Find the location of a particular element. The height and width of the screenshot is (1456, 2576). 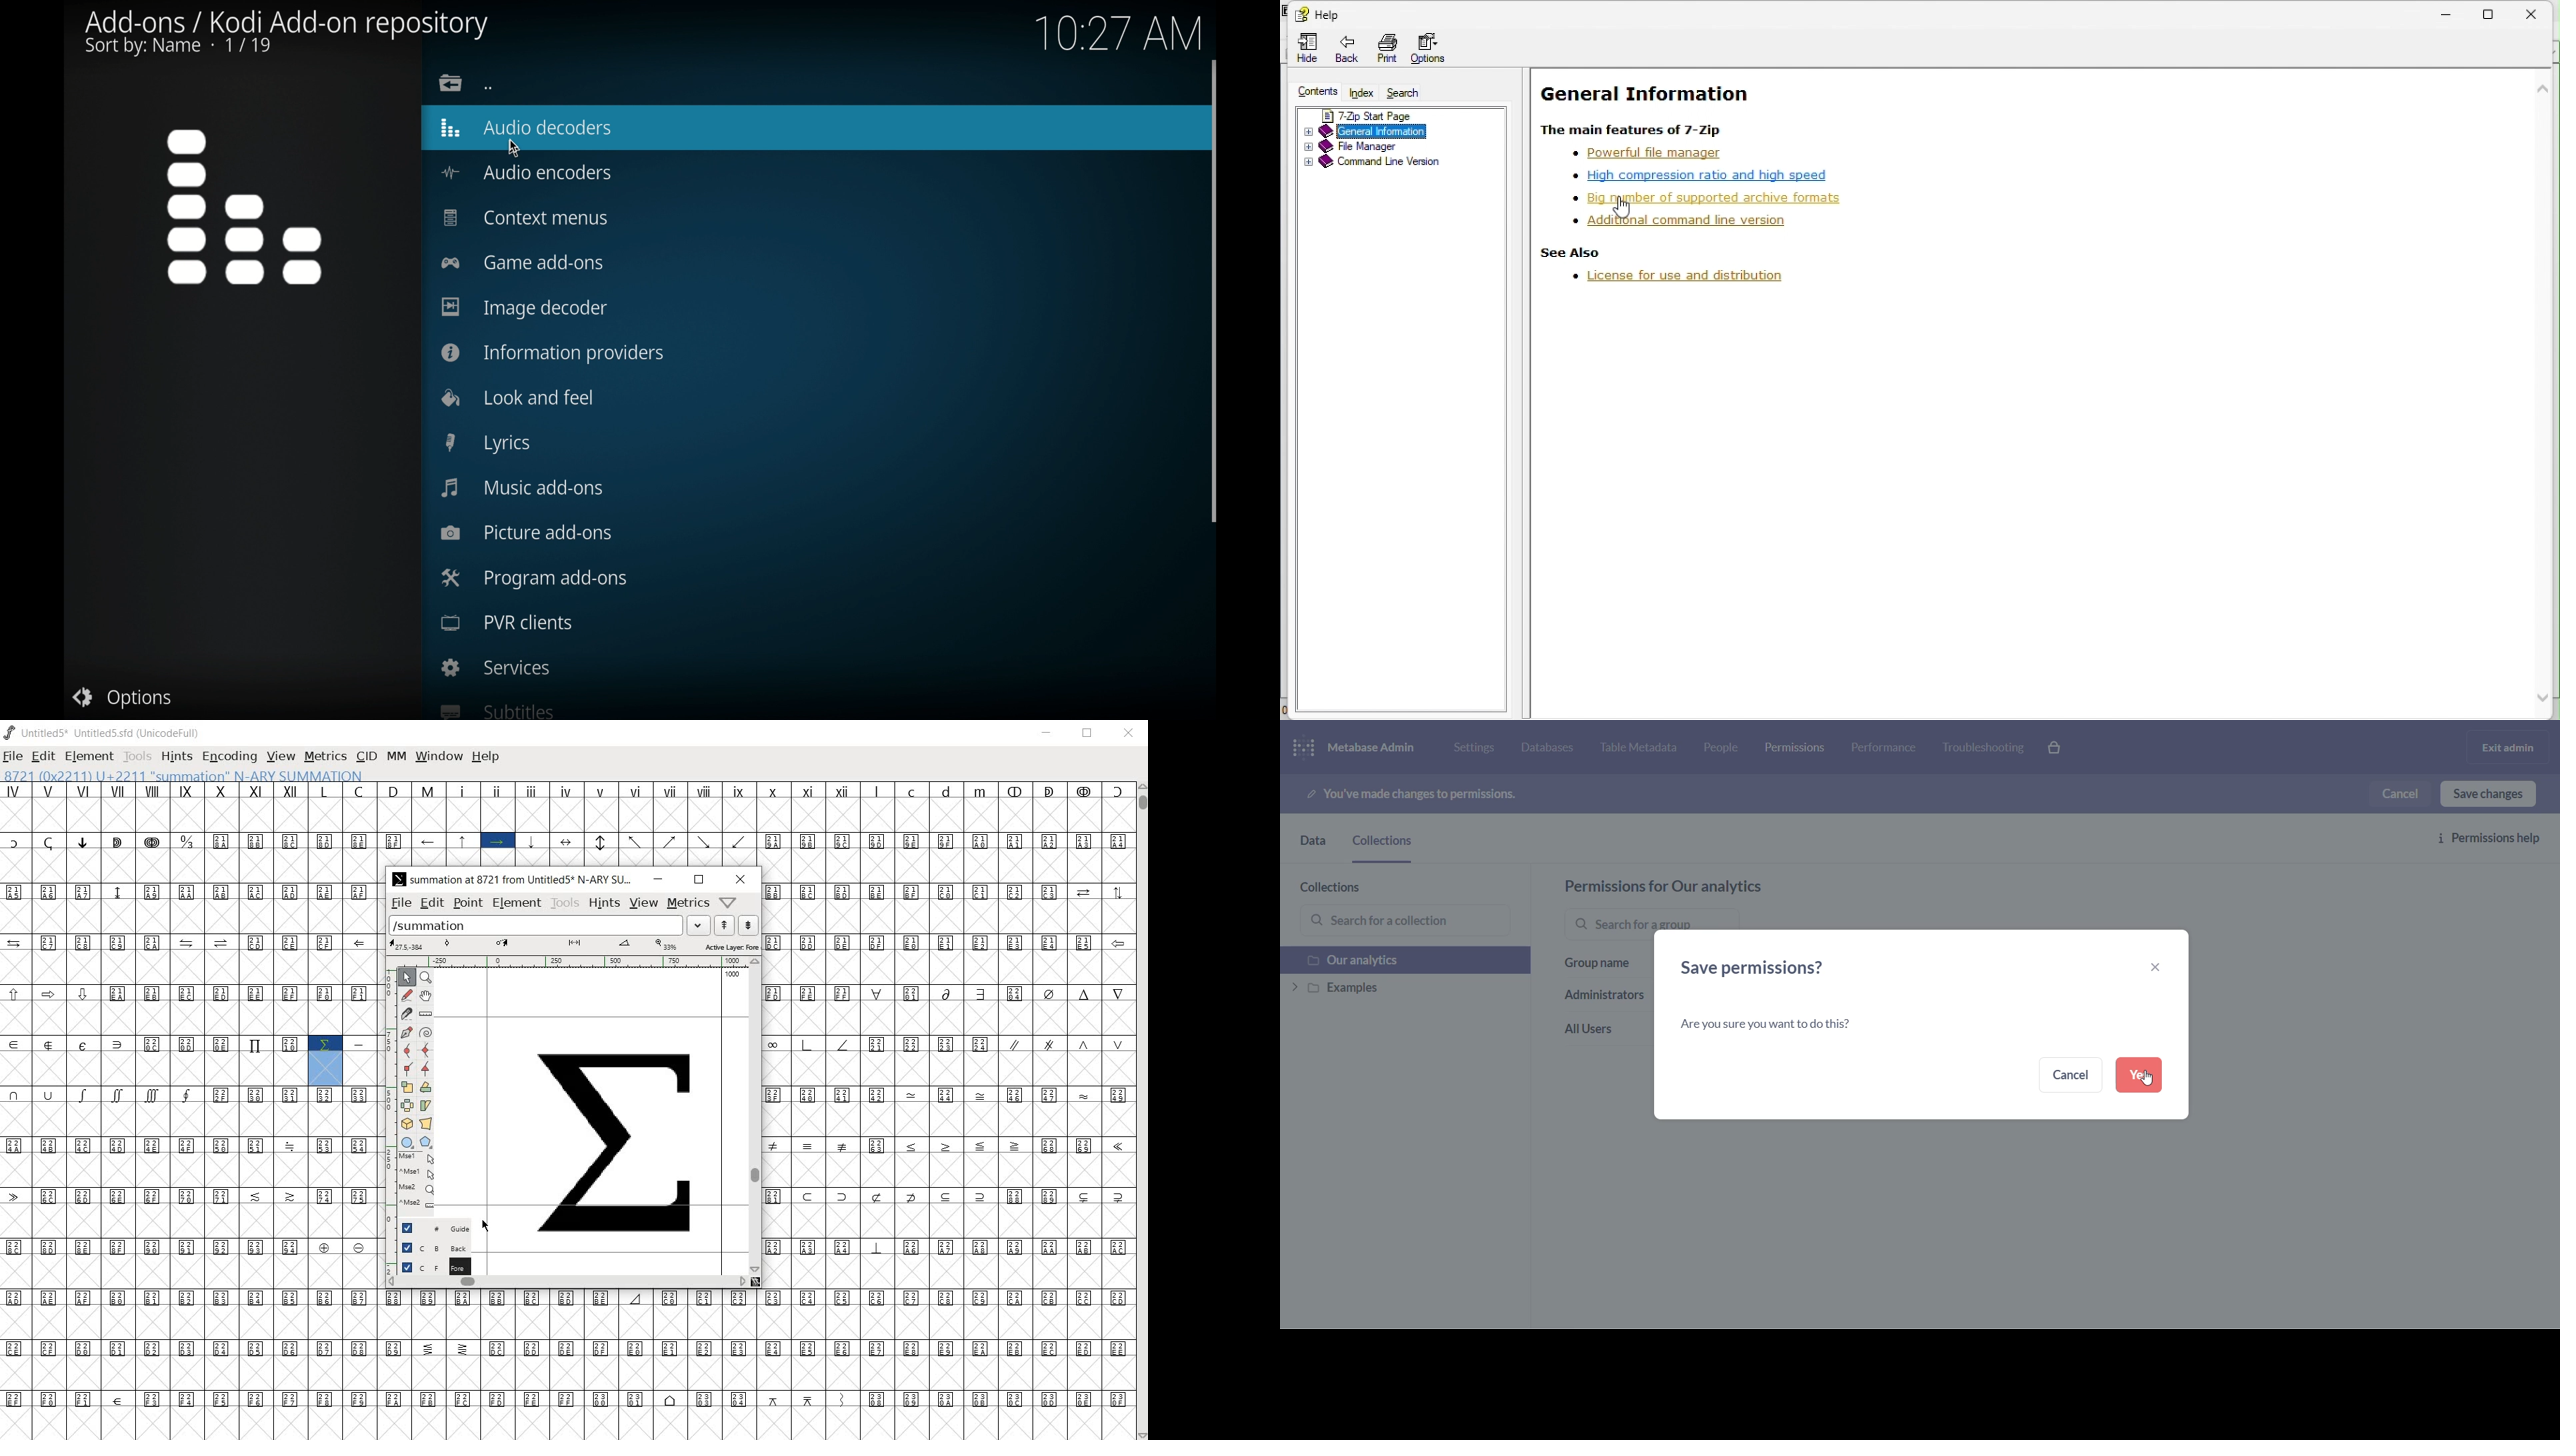

hints is located at coordinates (604, 902).